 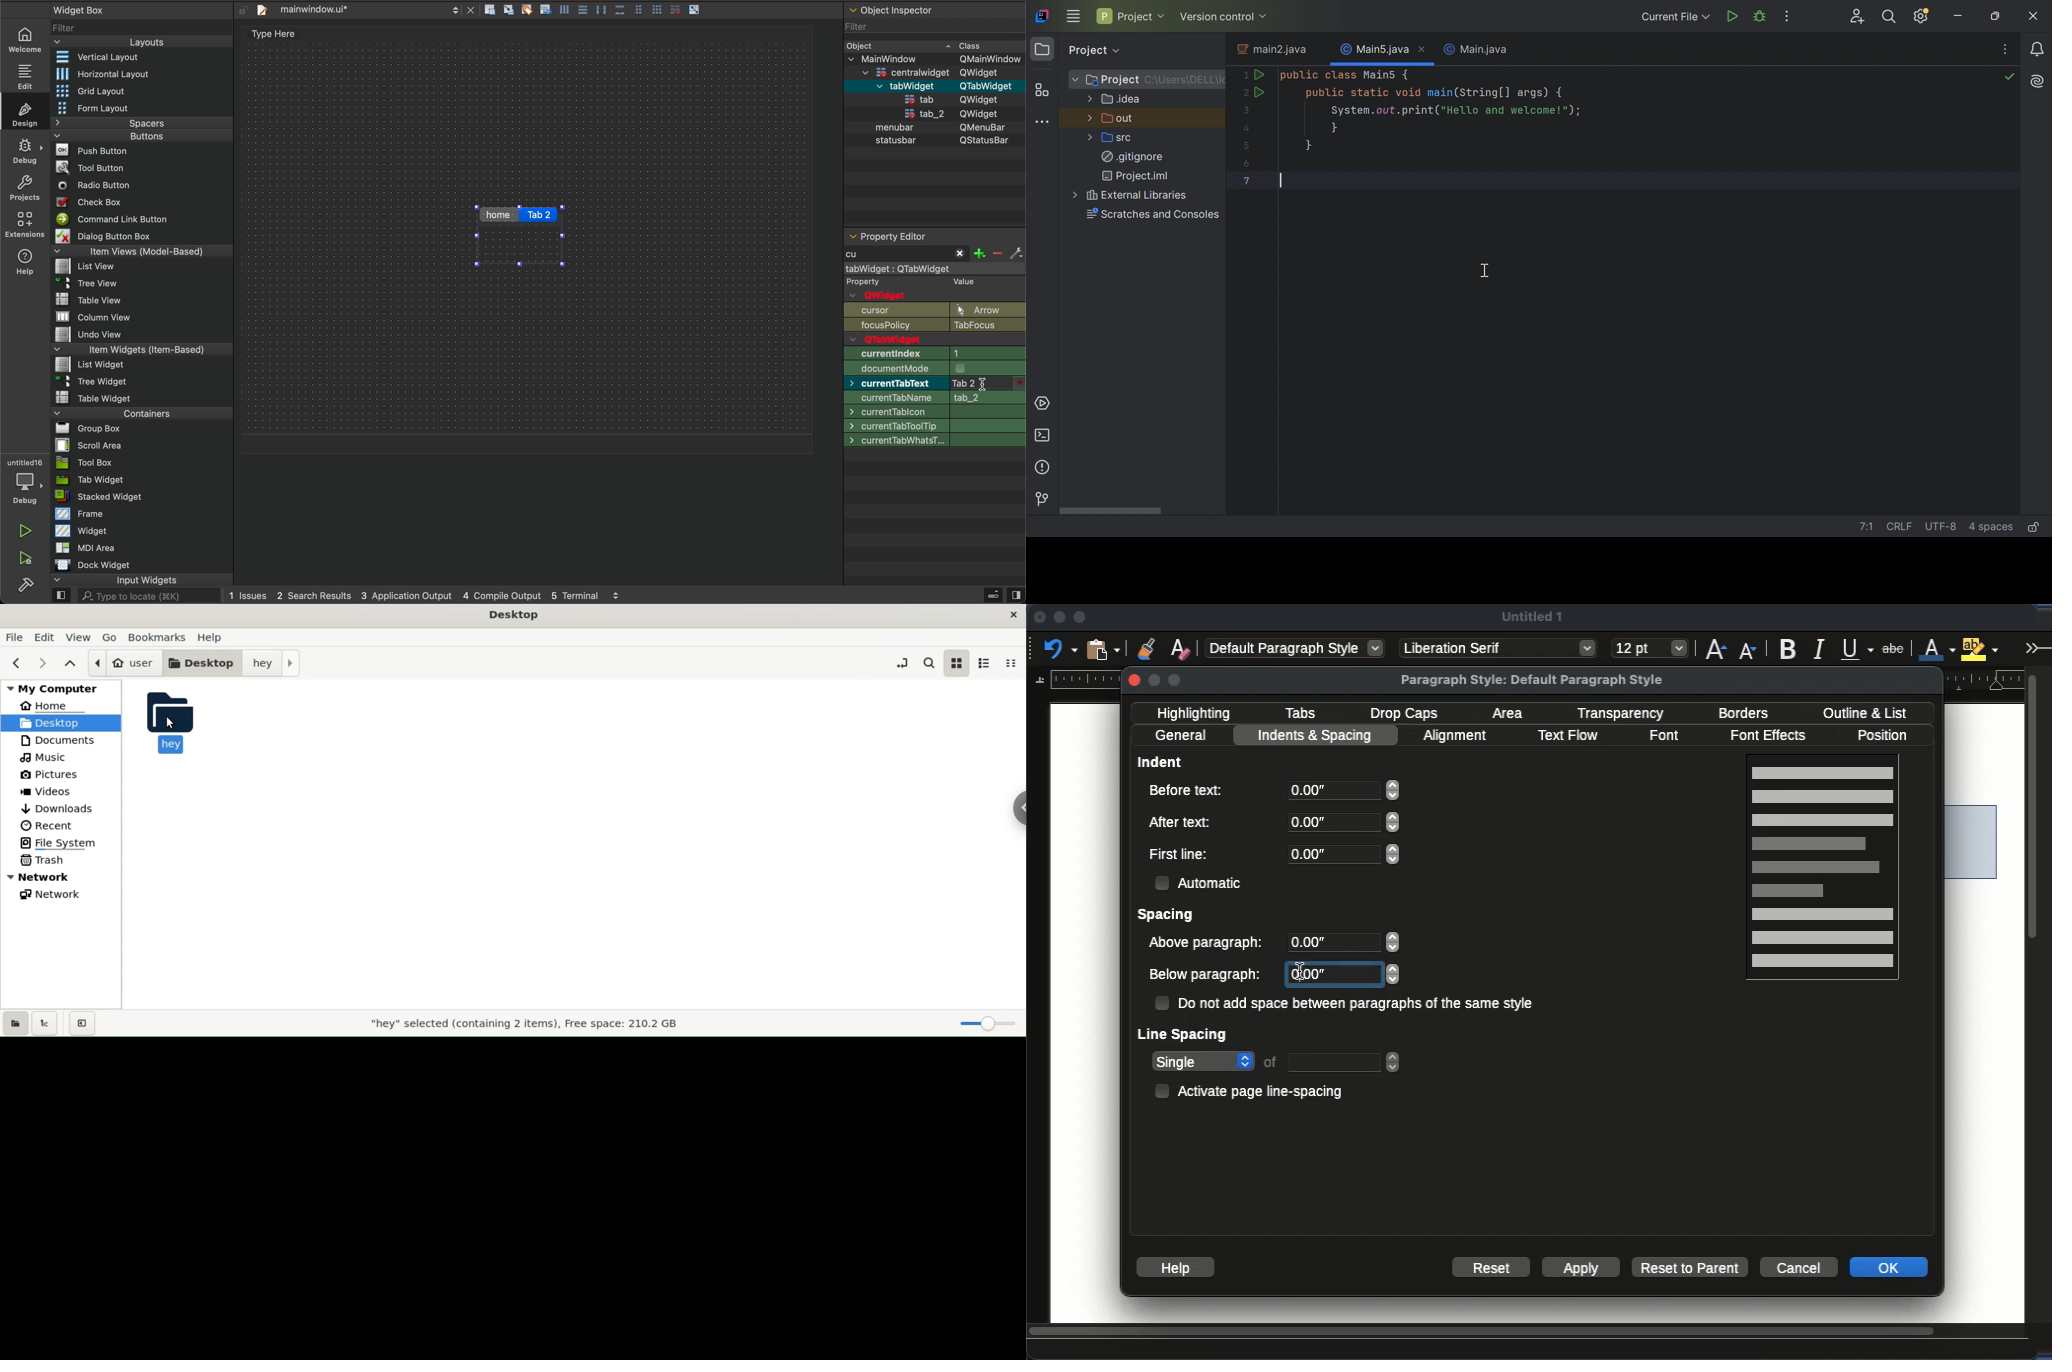 What do you see at coordinates (933, 339) in the screenshot?
I see `enabled` at bounding box center [933, 339].